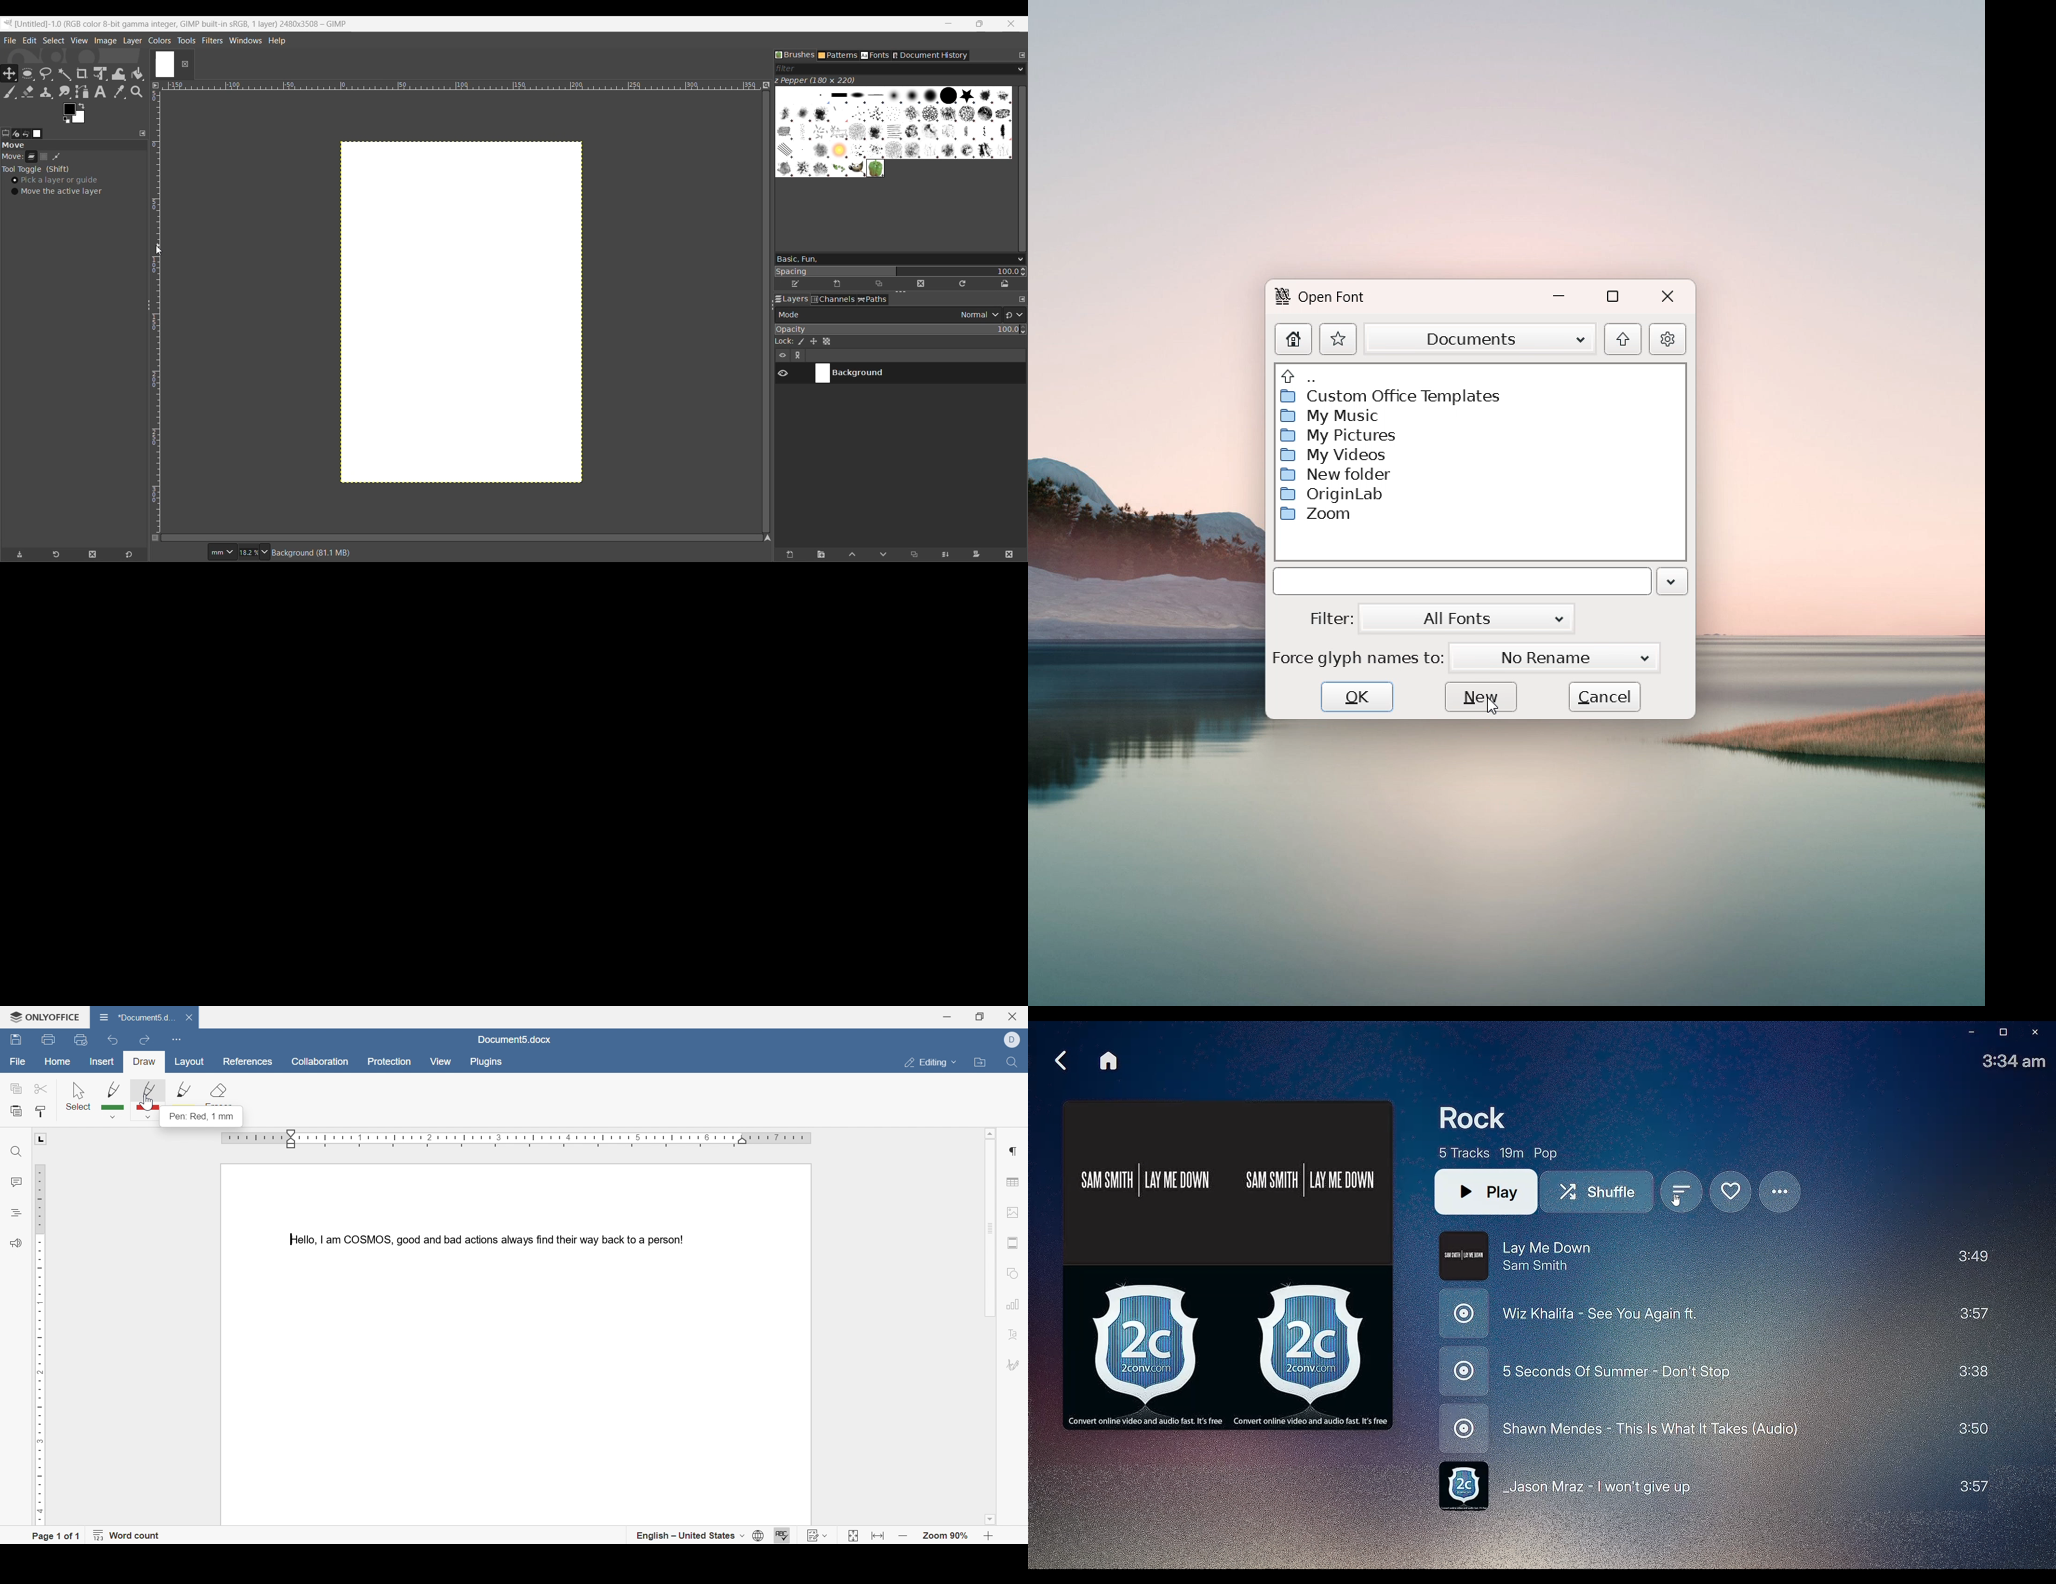 Image resolution: width=2072 pixels, height=1596 pixels. Describe the element at coordinates (1333, 619) in the screenshot. I see `Filter :` at that location.